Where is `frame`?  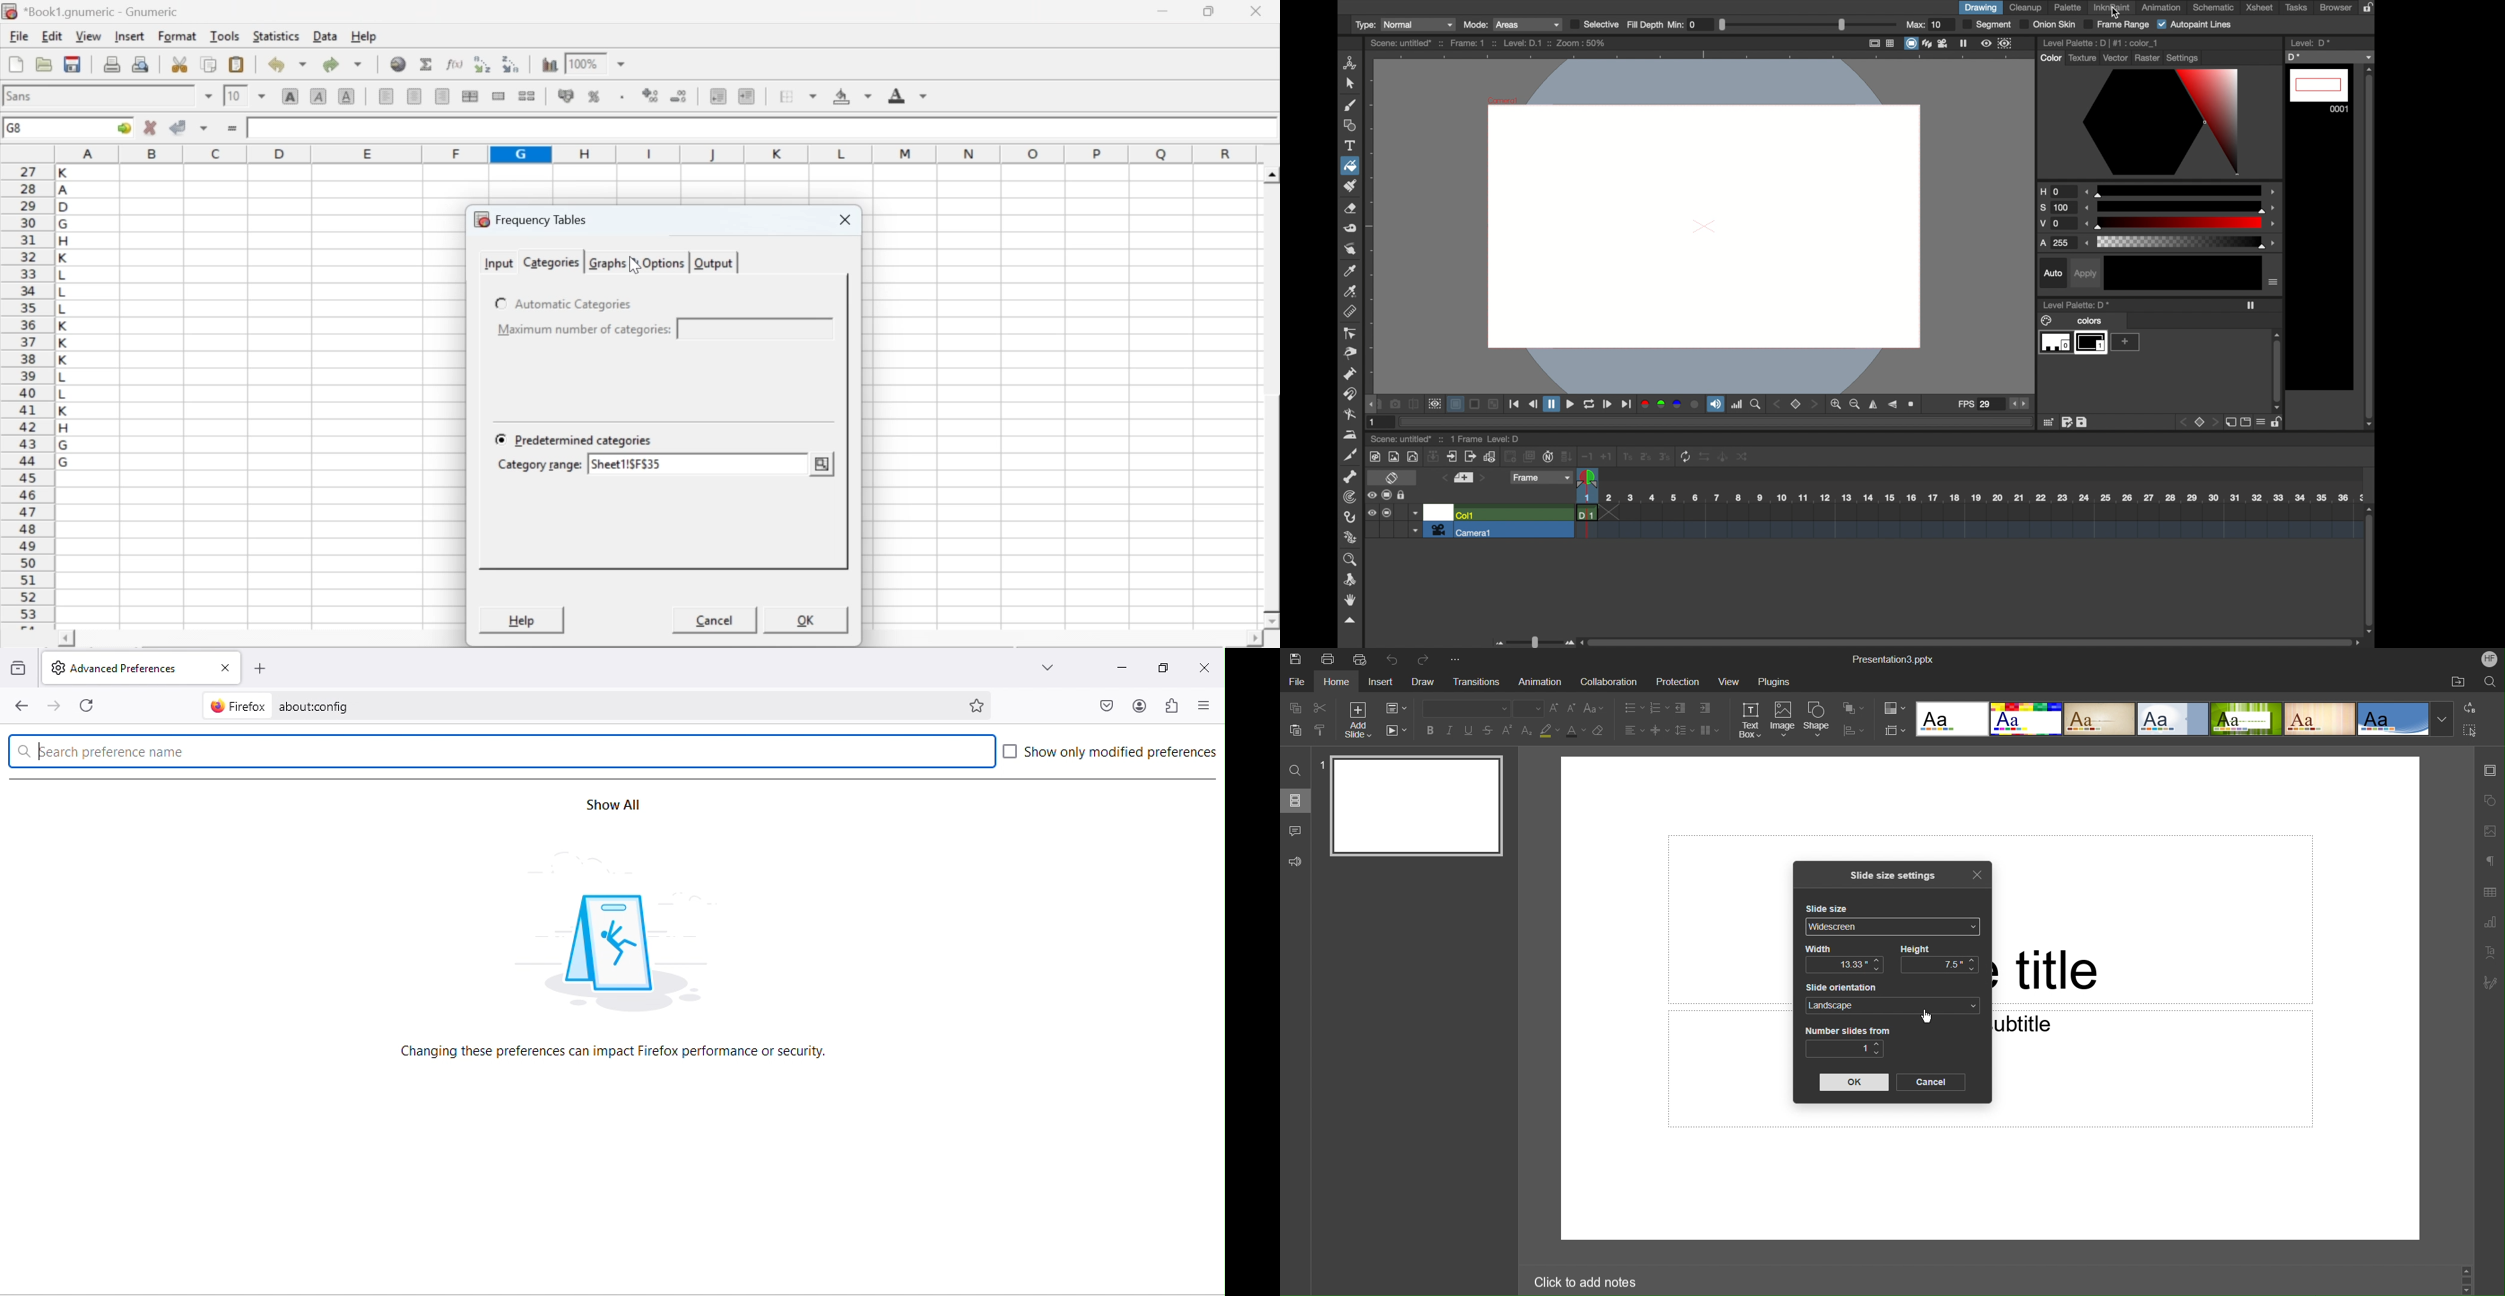
frame is located at coordinates (2007, 43).